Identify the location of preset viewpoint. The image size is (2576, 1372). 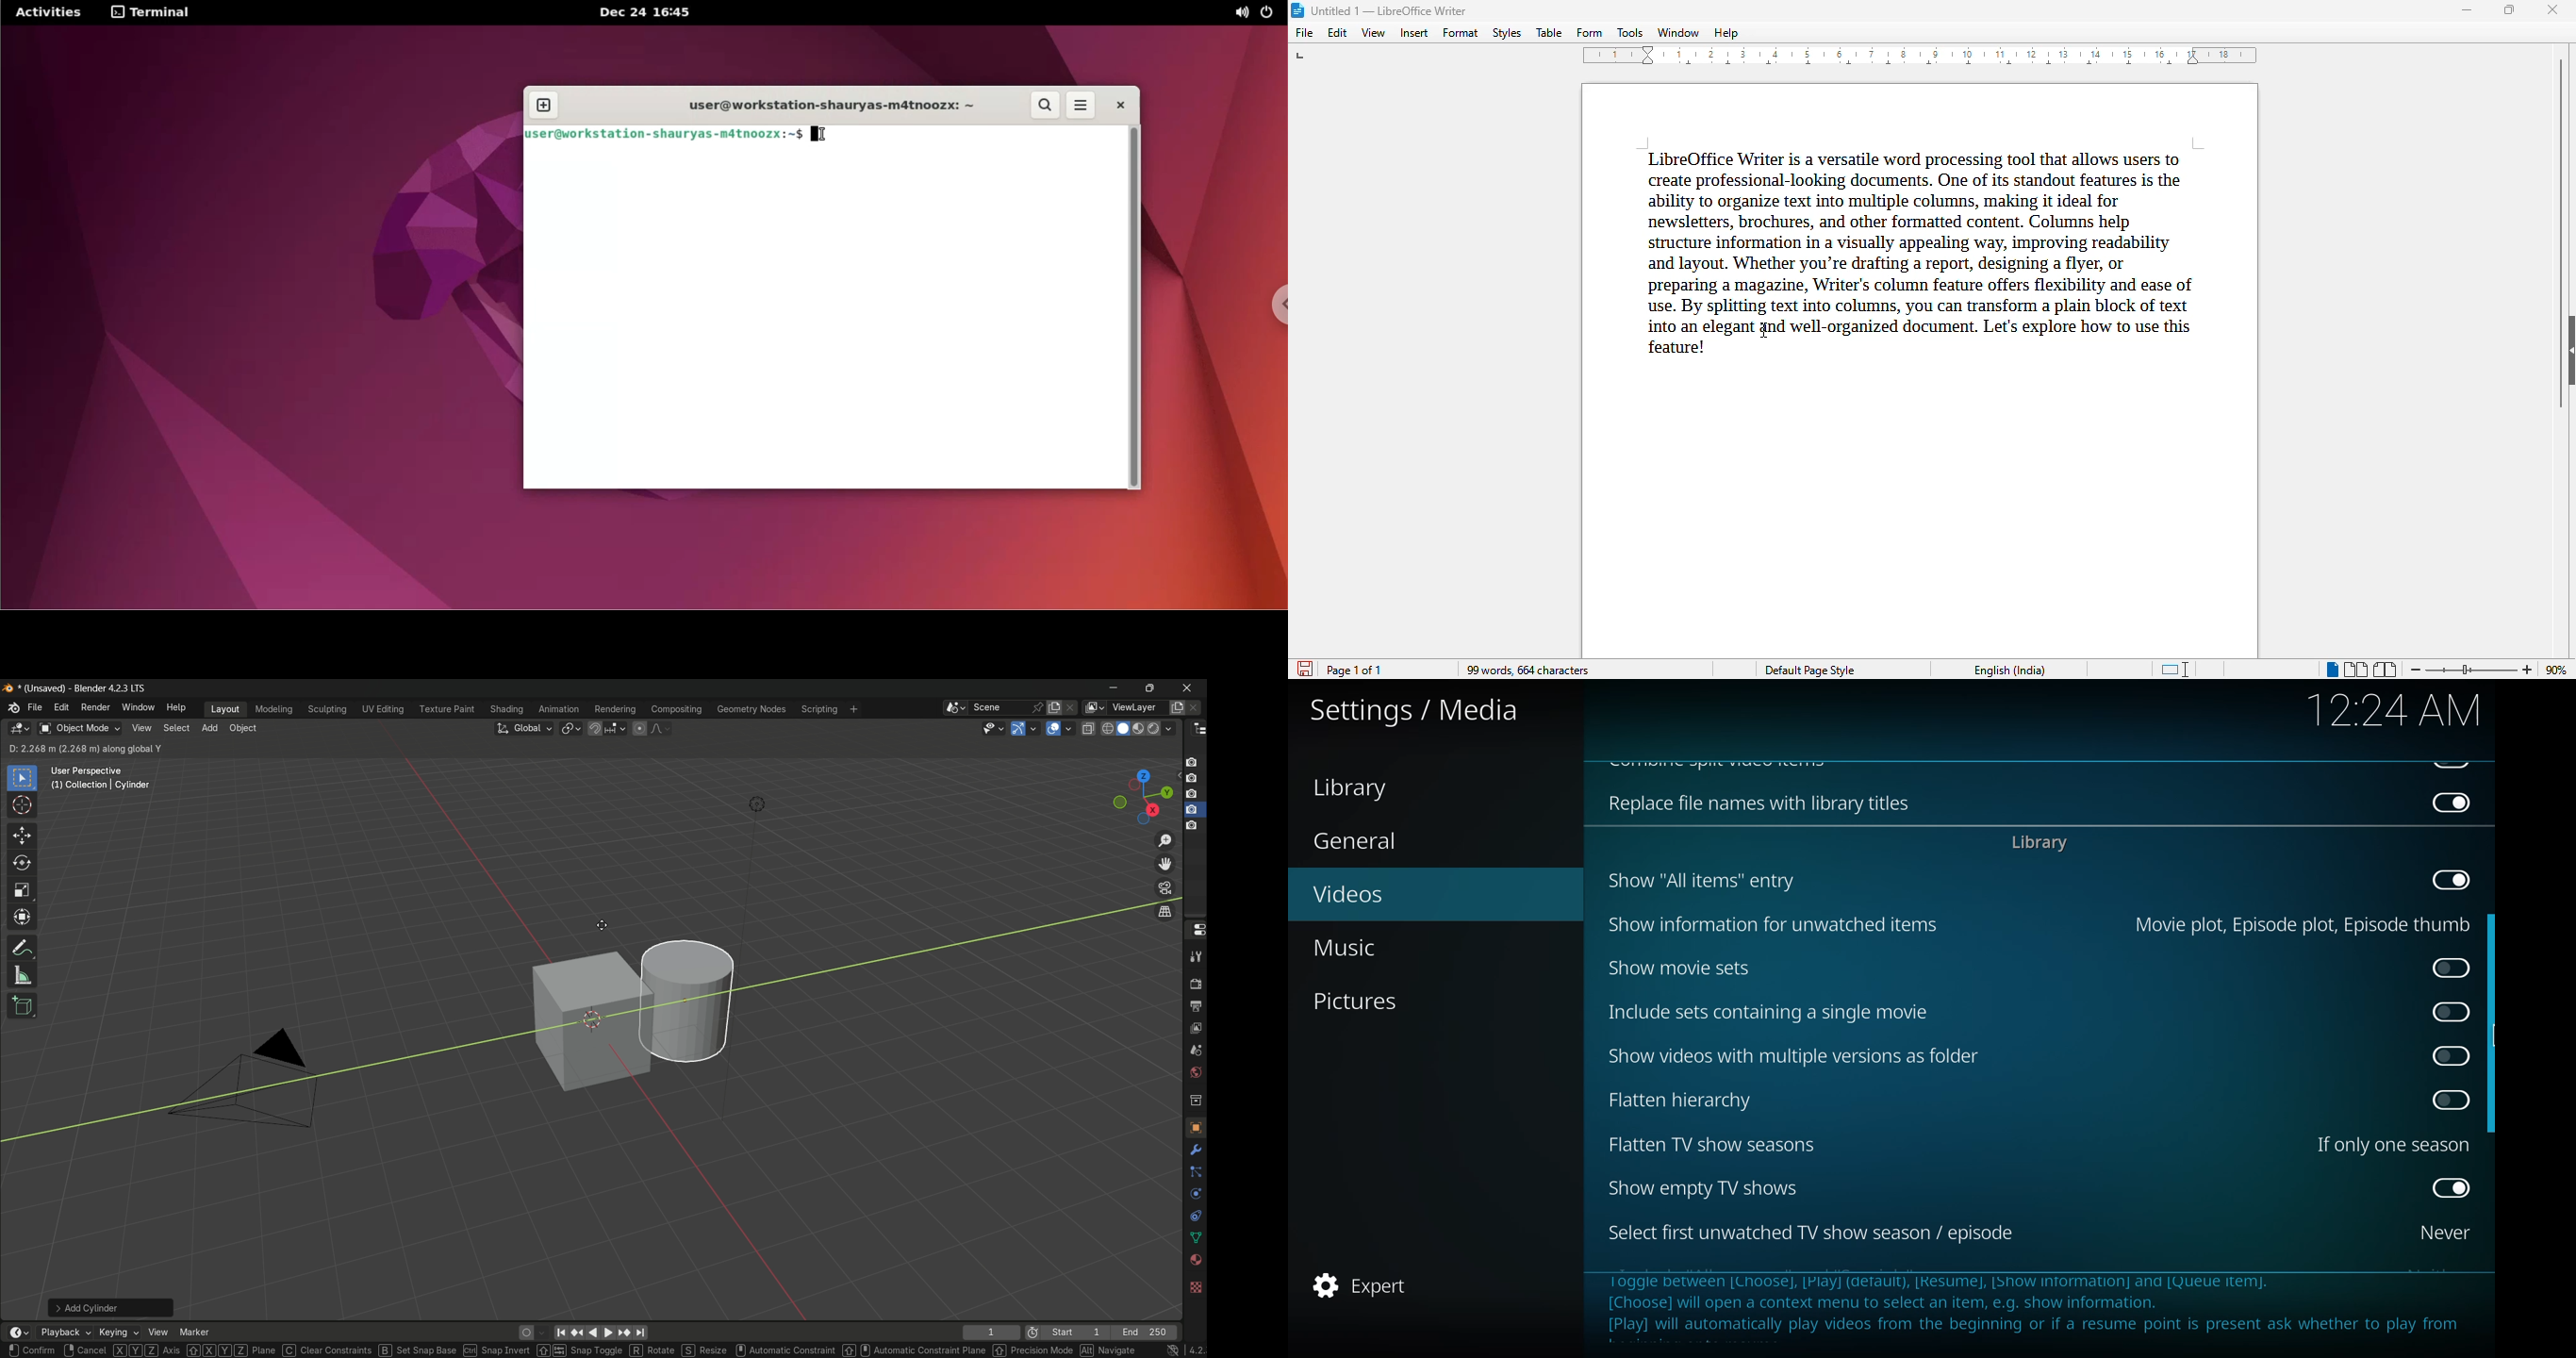
(1142, 797).